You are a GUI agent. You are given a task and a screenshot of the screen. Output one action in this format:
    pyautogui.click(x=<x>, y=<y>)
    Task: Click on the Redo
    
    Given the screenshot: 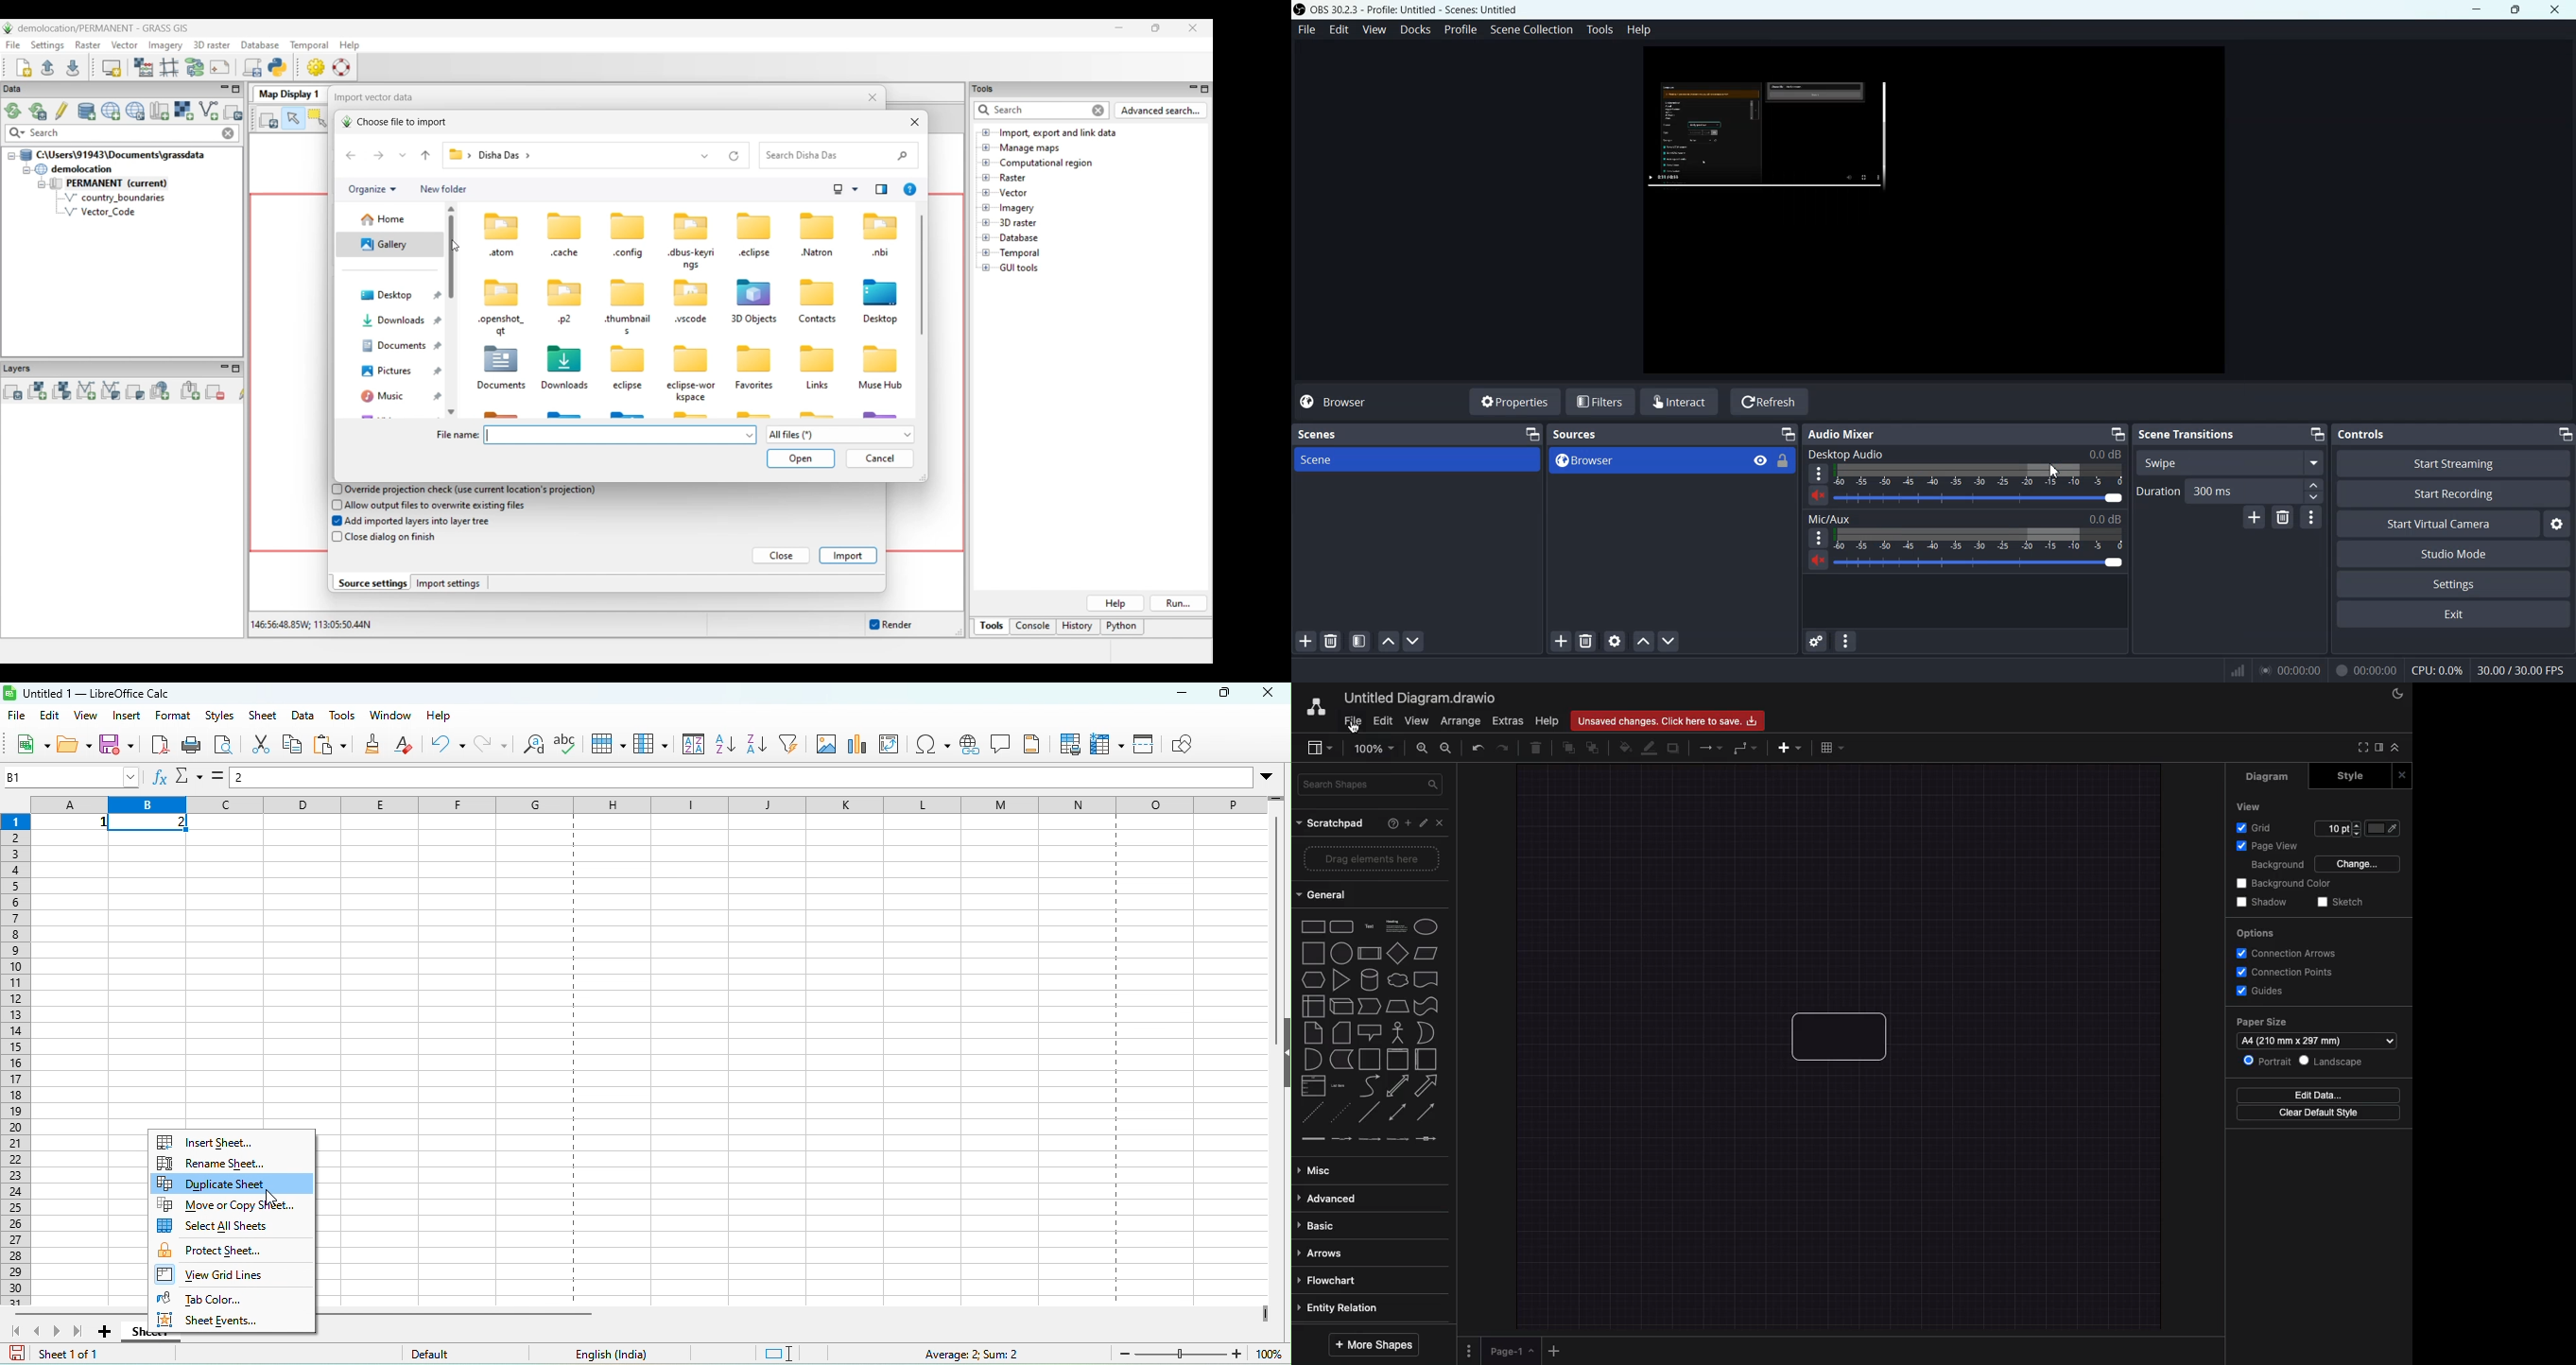 What is the action you would take?
    pyautogui.click(x=1503, y=747)
    